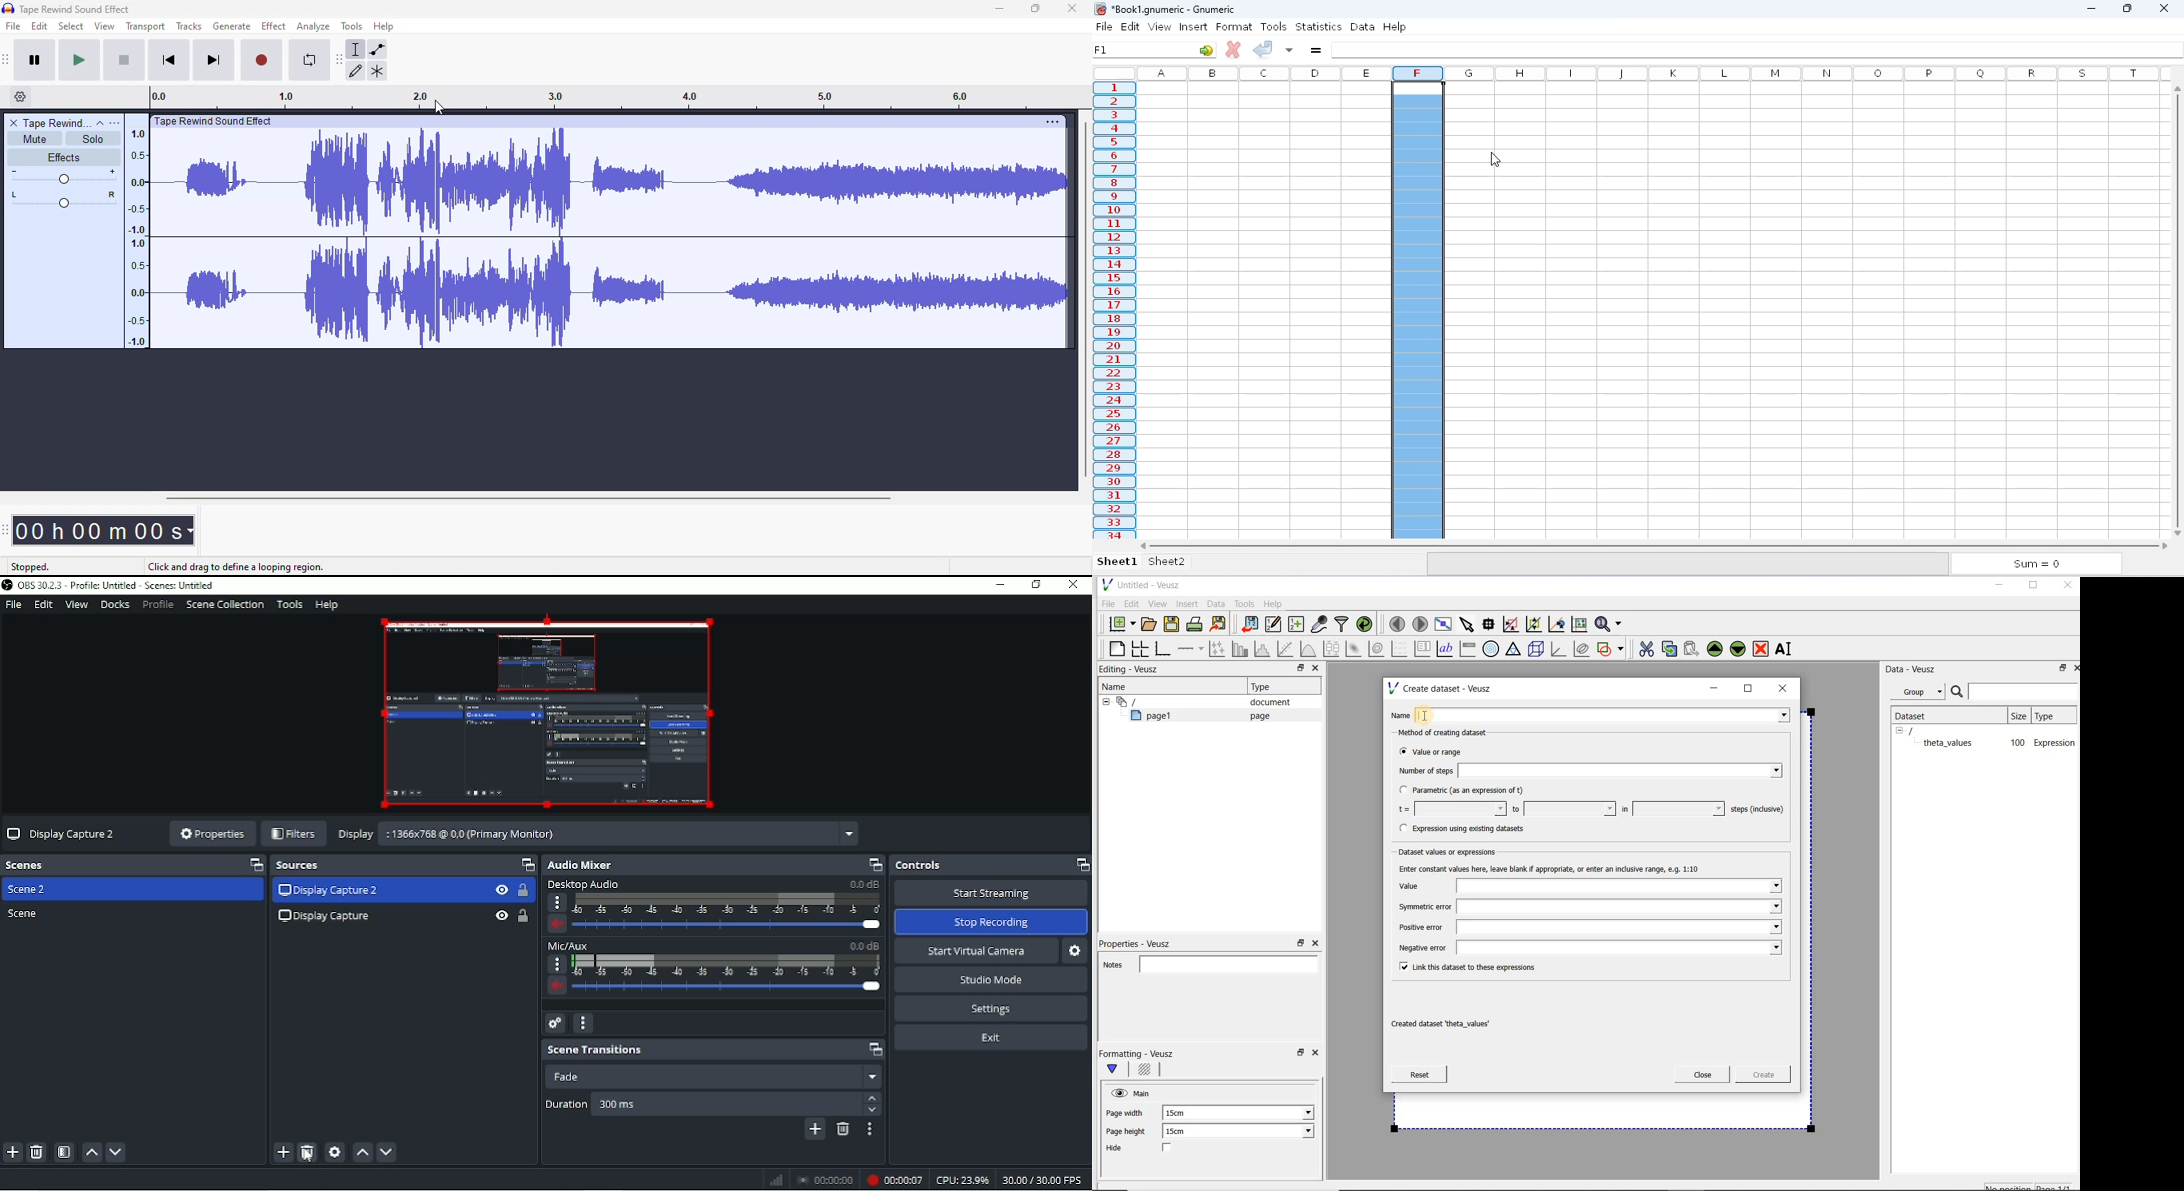 The width and height of the screenshot is (2184, 1204). What do you see at coordinates (326, 914) in the screenshot?
I see `Display Capture` at bounding box center [326, 914].